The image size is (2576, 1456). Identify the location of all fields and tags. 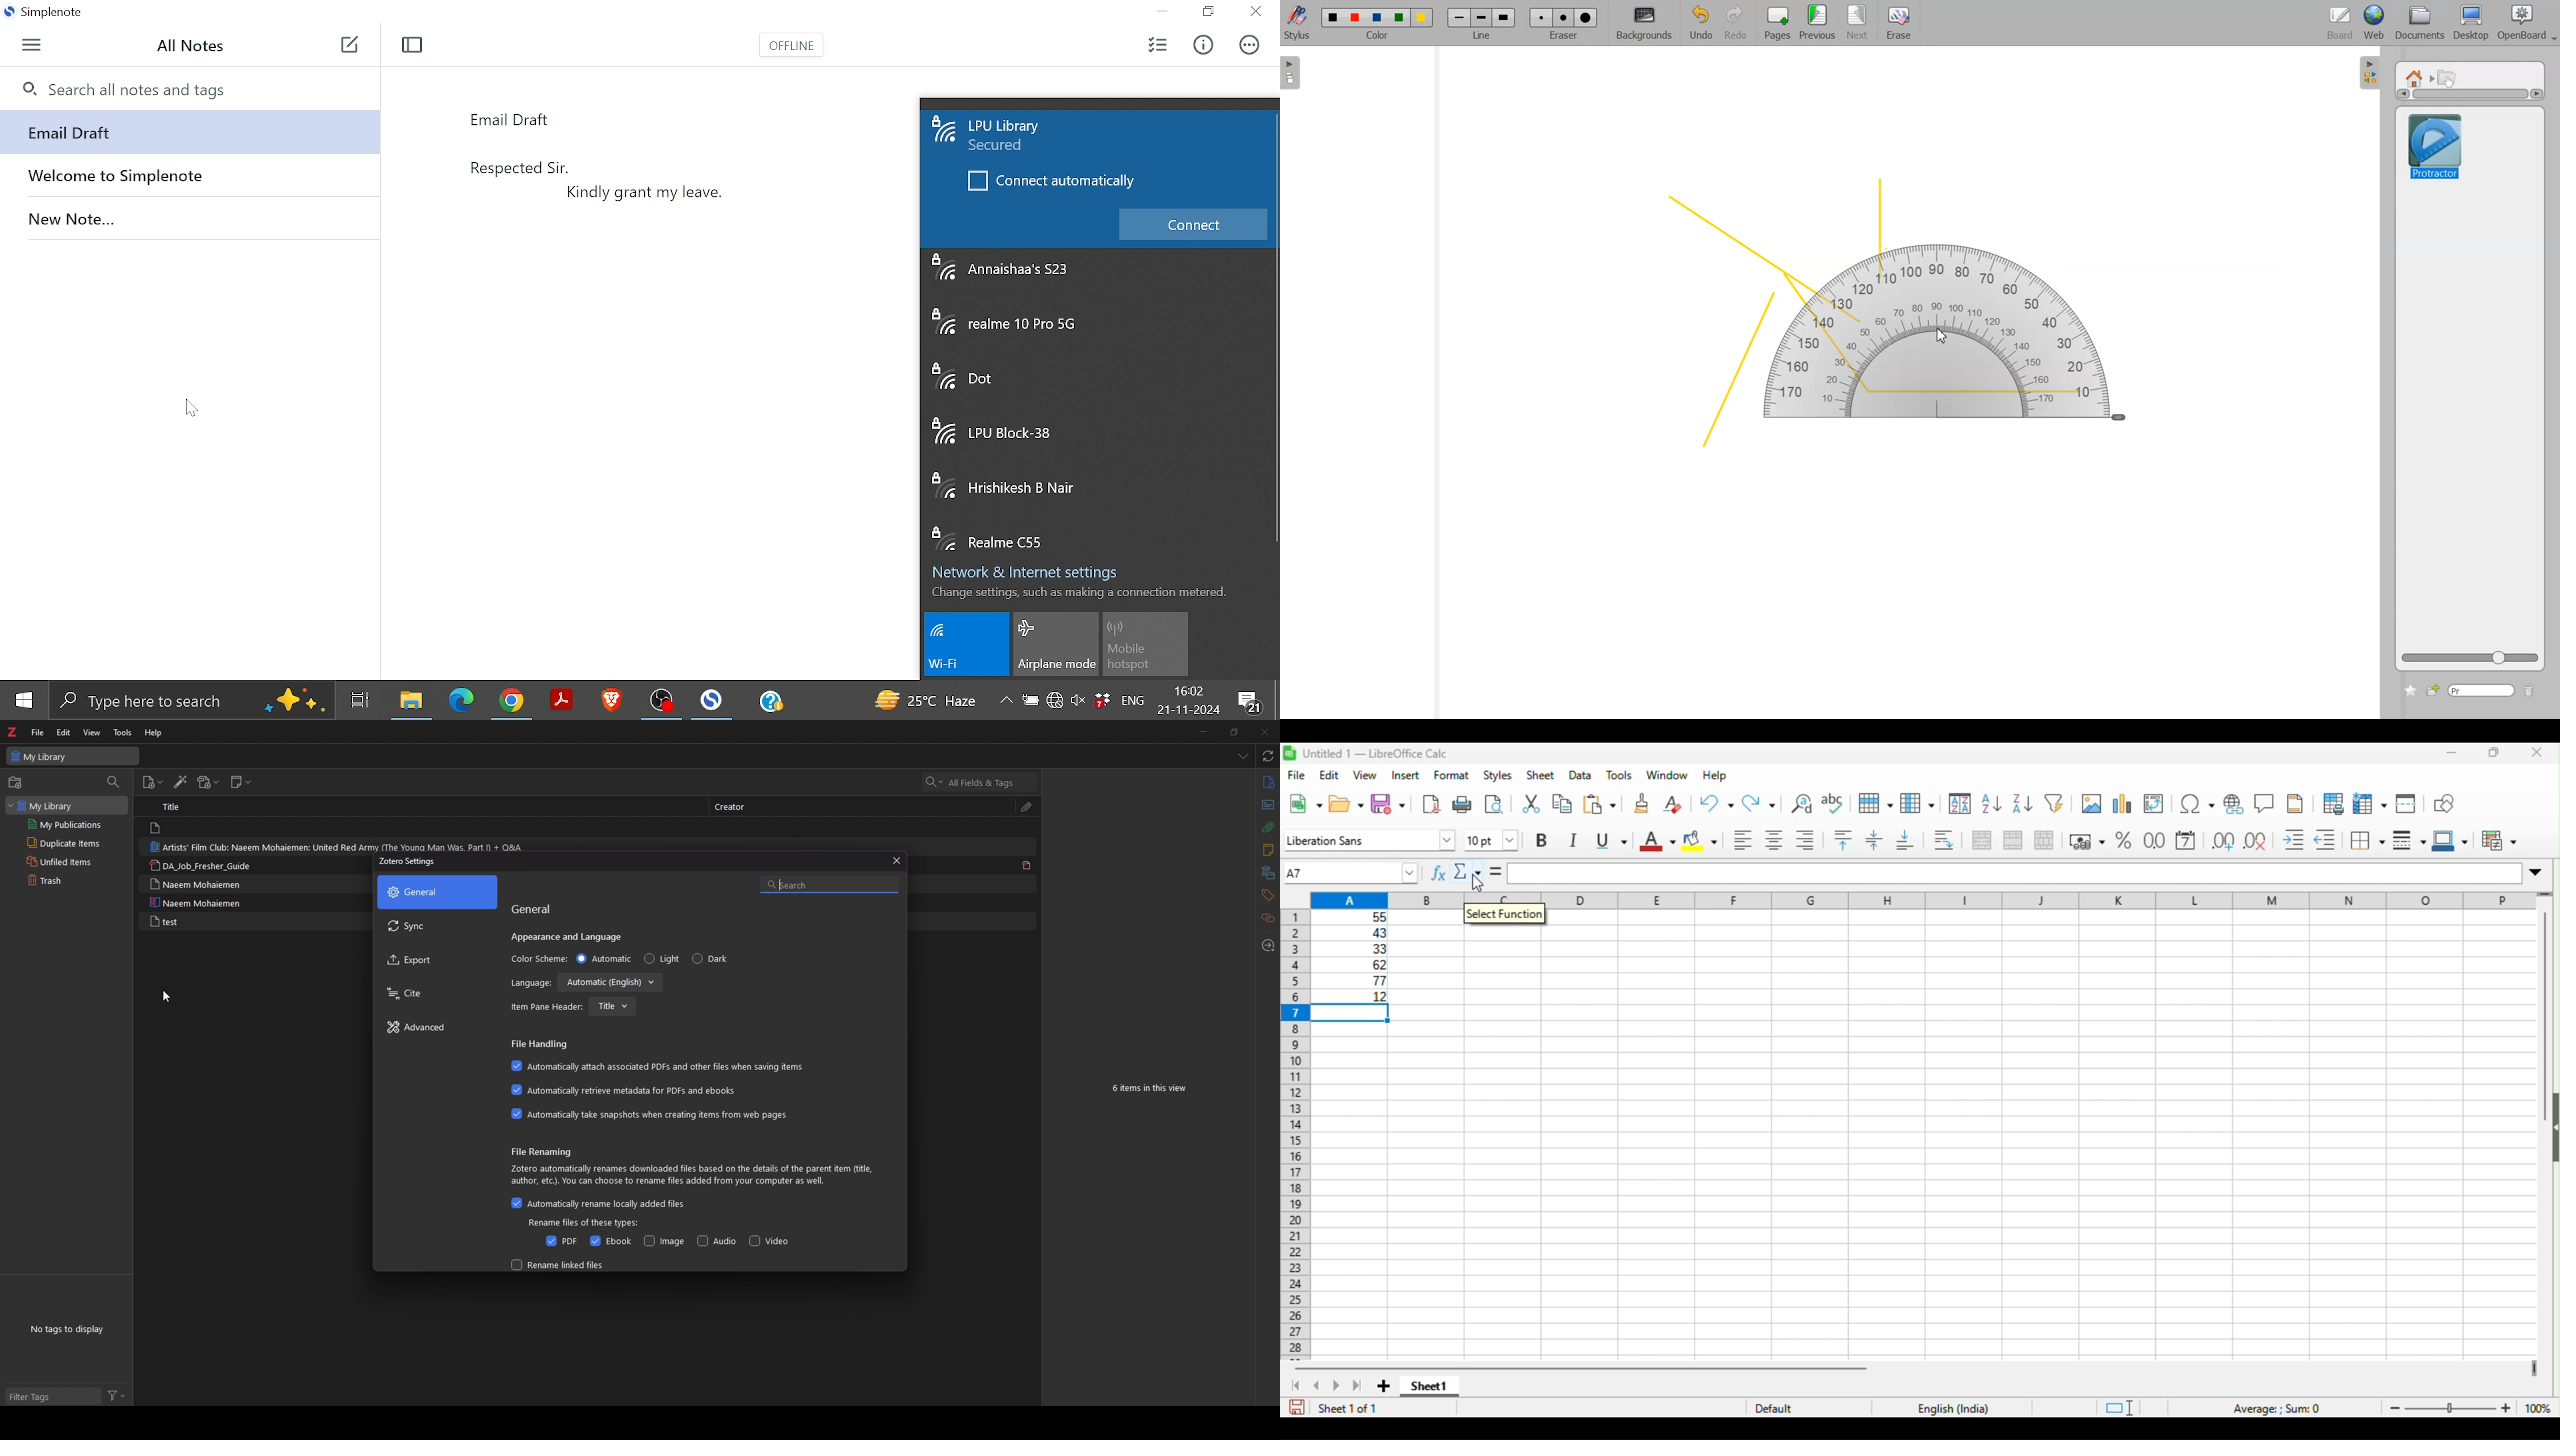
(981, 783).